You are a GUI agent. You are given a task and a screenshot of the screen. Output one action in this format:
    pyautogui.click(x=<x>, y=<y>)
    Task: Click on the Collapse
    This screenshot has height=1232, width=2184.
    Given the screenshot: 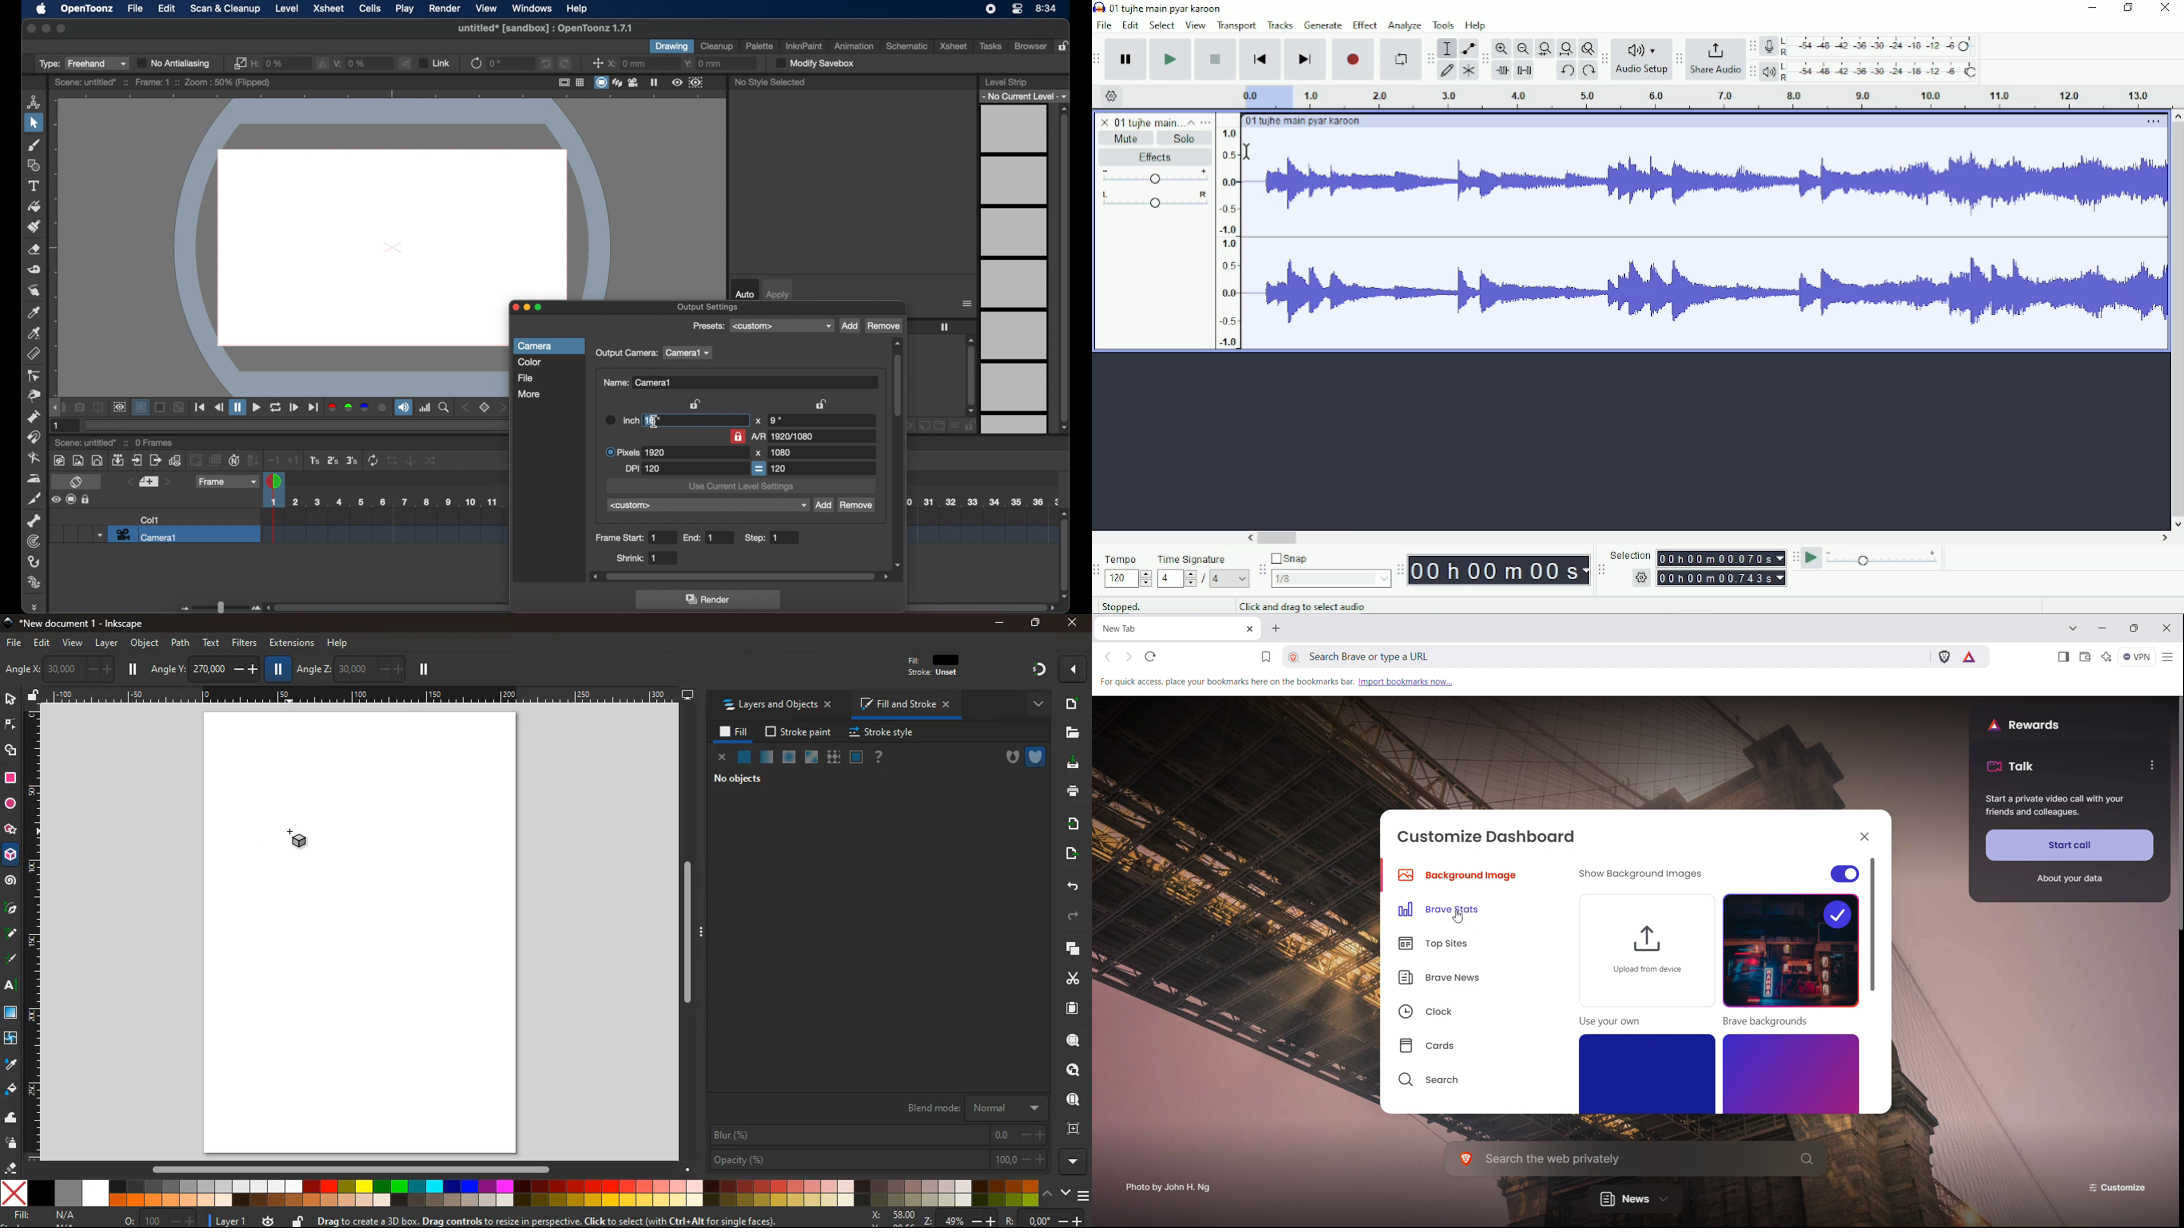 What is the action you would take?
    pyautogui.click(x=1191, y=122)
    